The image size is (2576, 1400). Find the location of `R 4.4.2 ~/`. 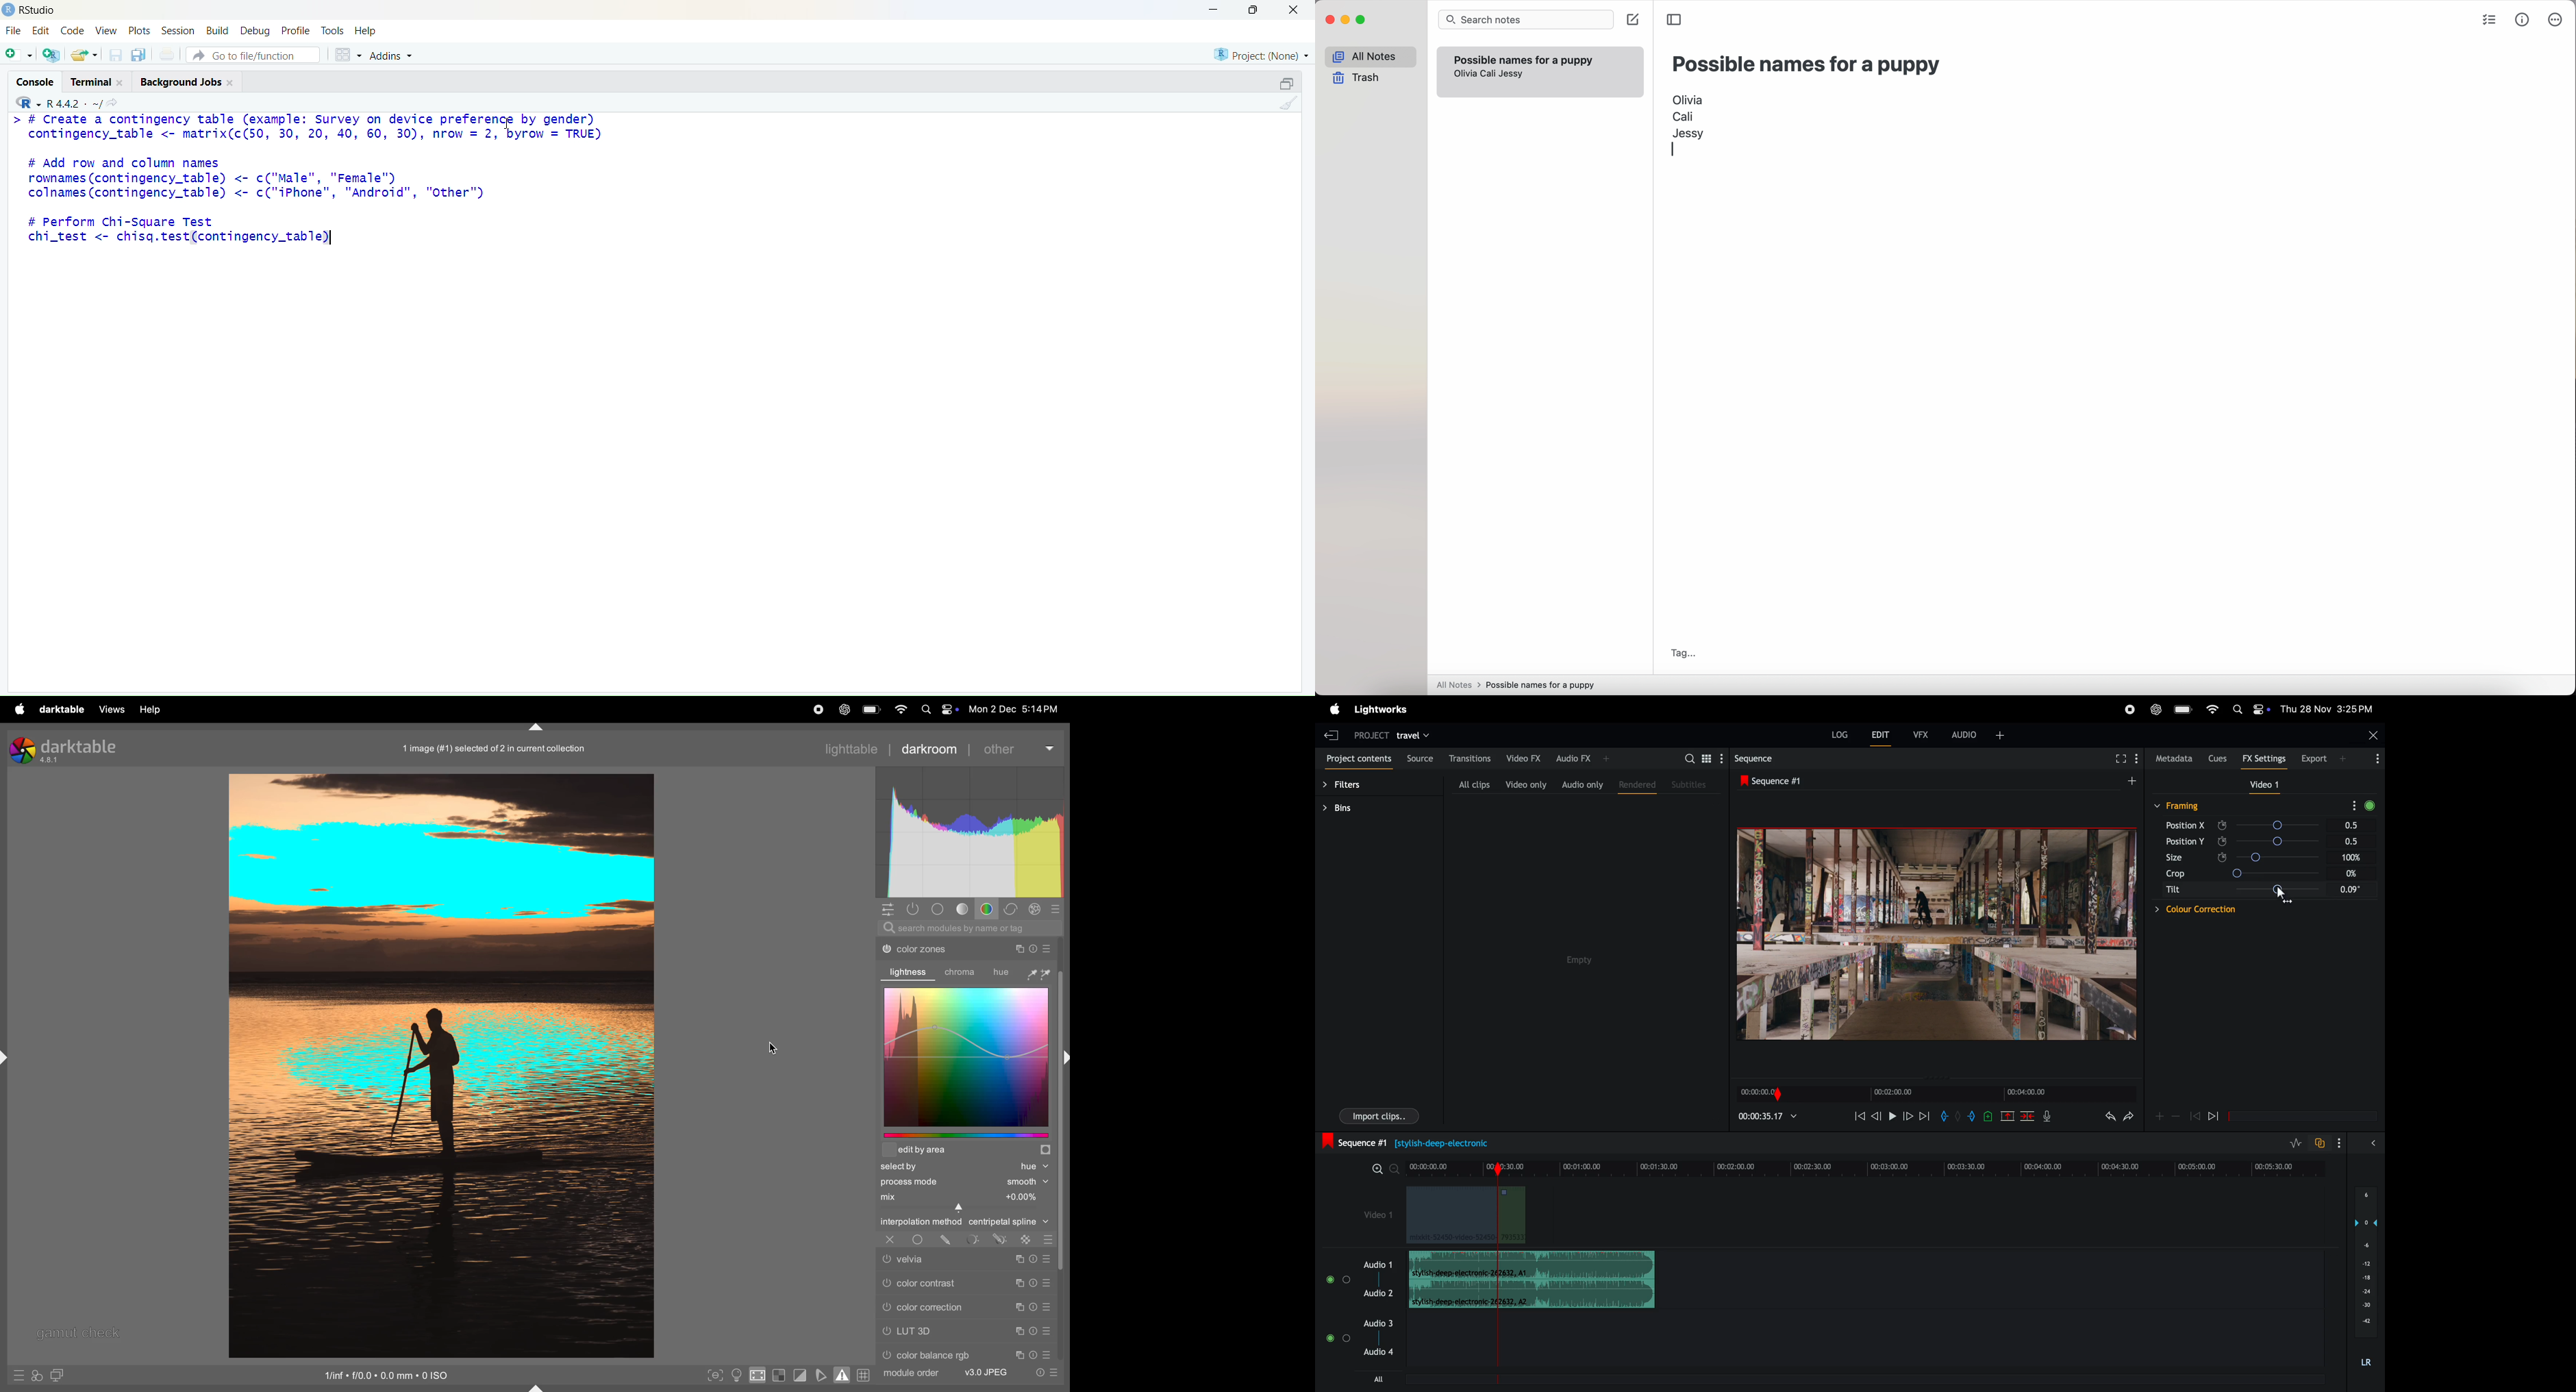

R 4.4.2 ~/ is located at coordinates (75, 104).